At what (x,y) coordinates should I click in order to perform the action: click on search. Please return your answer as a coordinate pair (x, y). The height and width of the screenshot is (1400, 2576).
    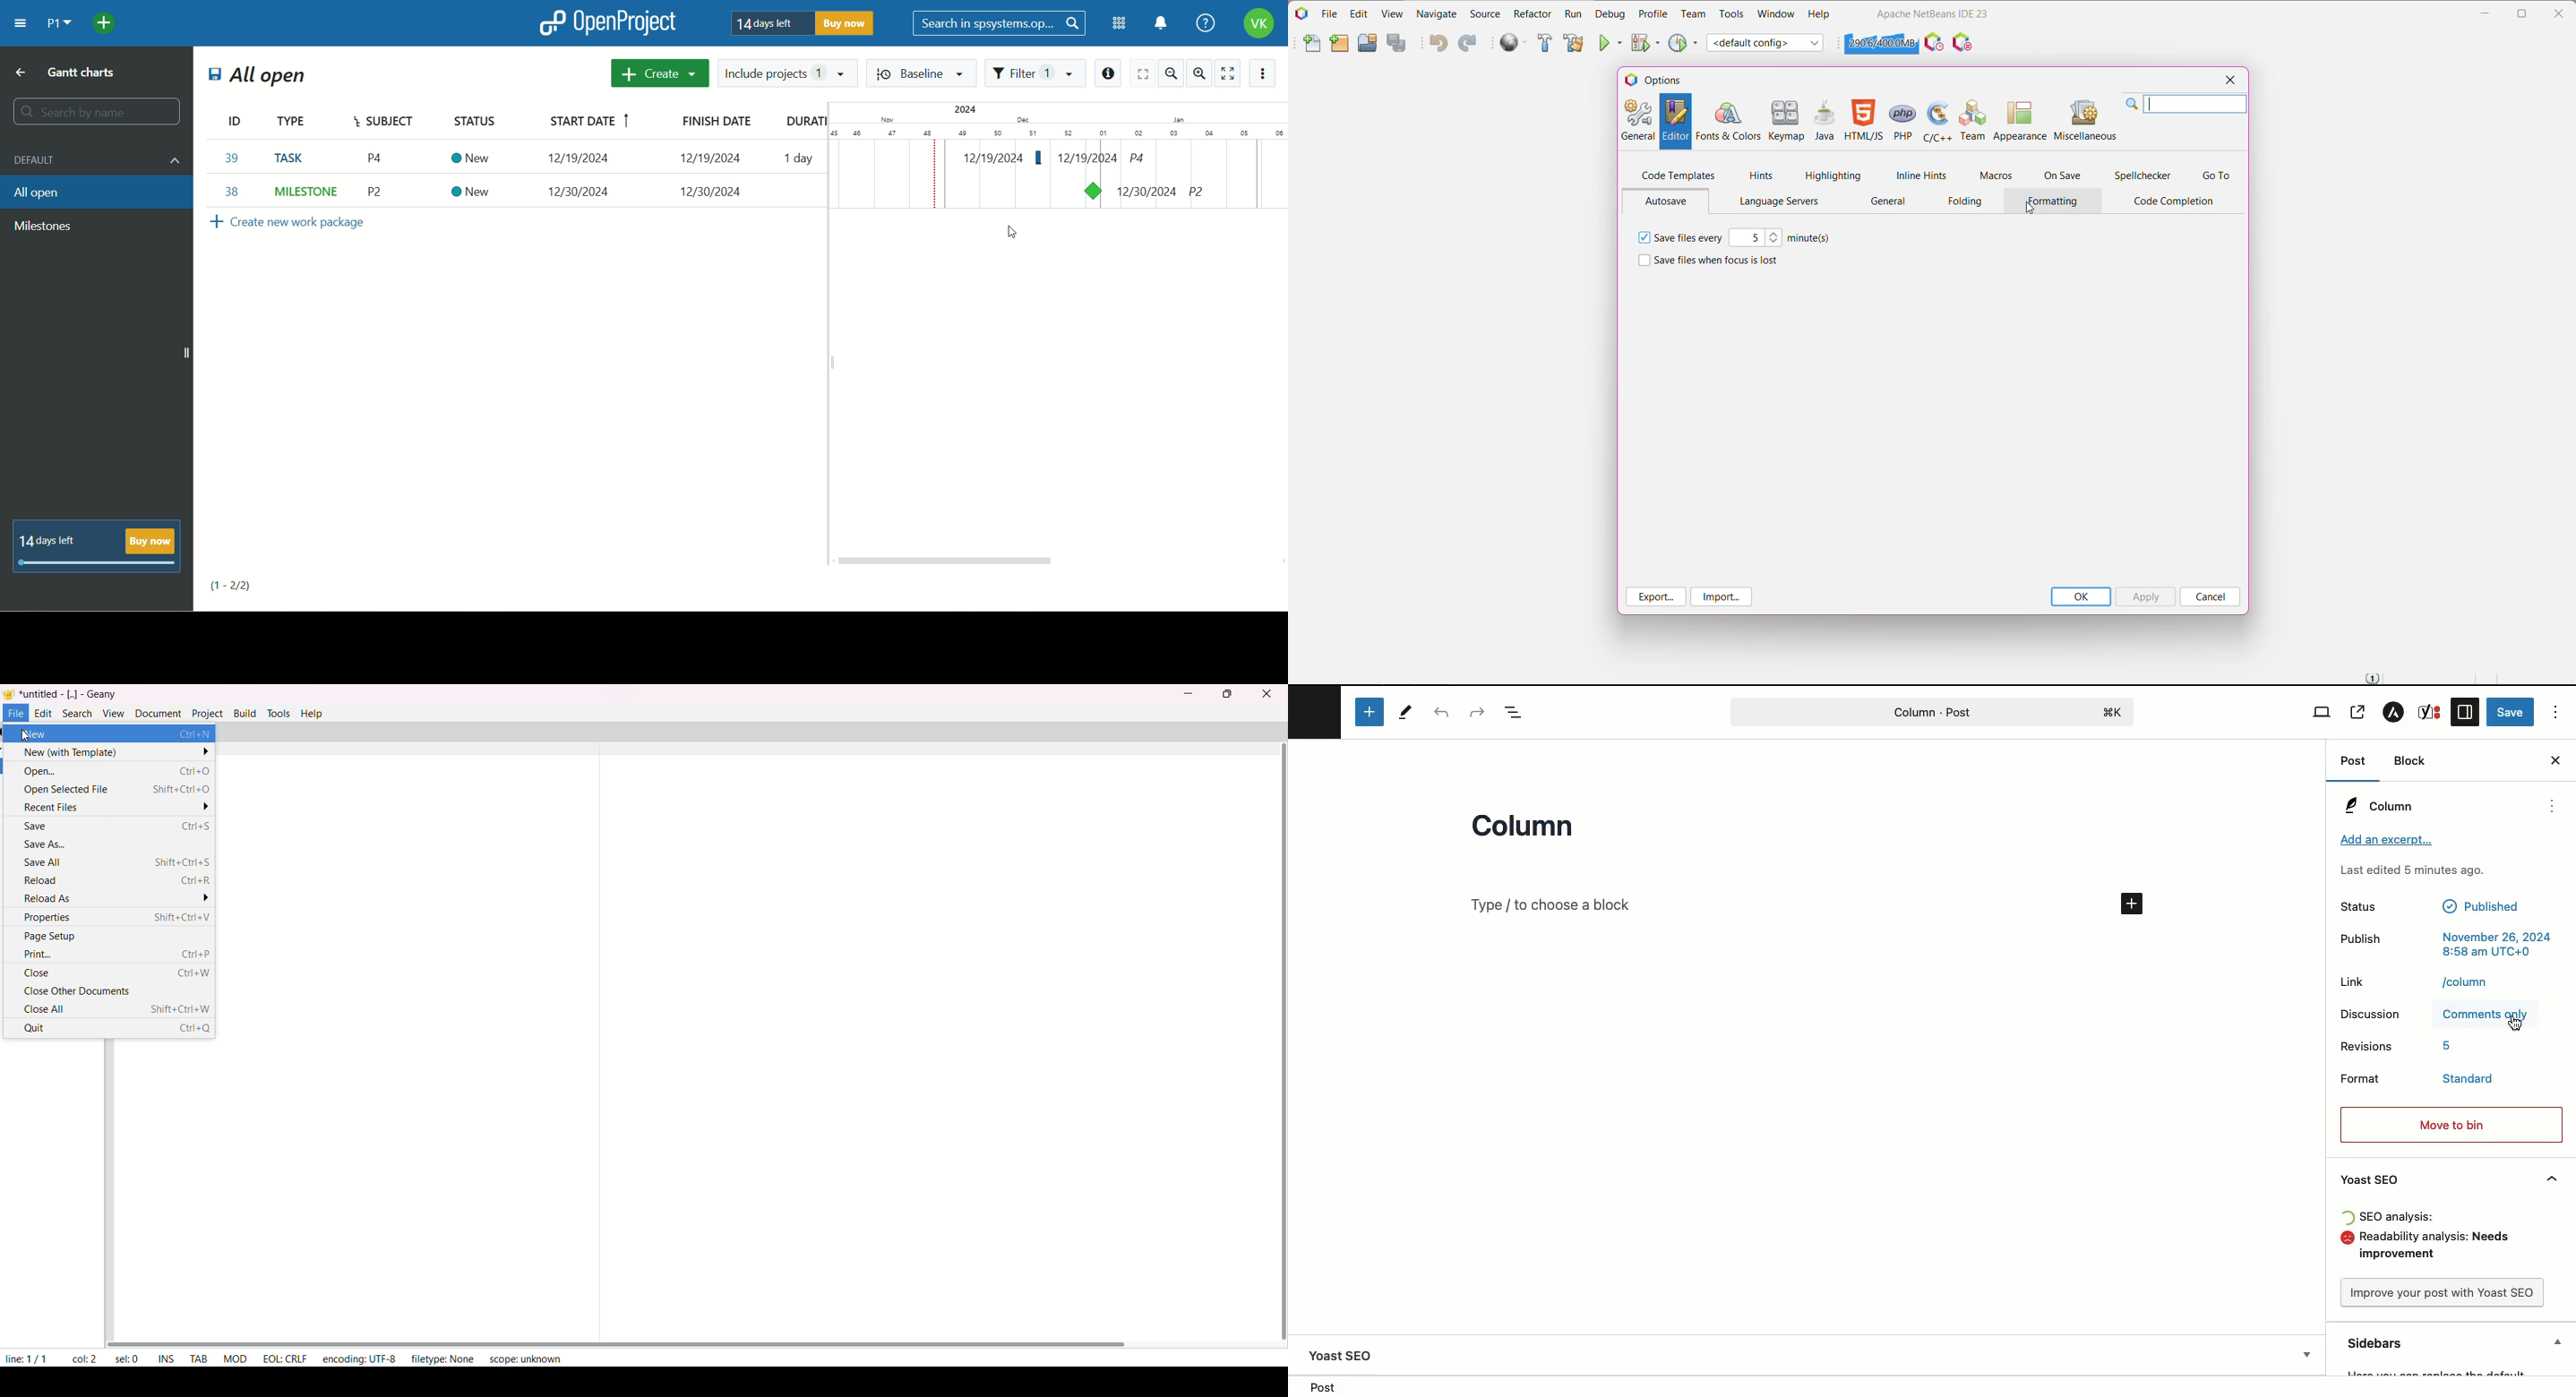
    Looking at the image, I should click on (99, 111).